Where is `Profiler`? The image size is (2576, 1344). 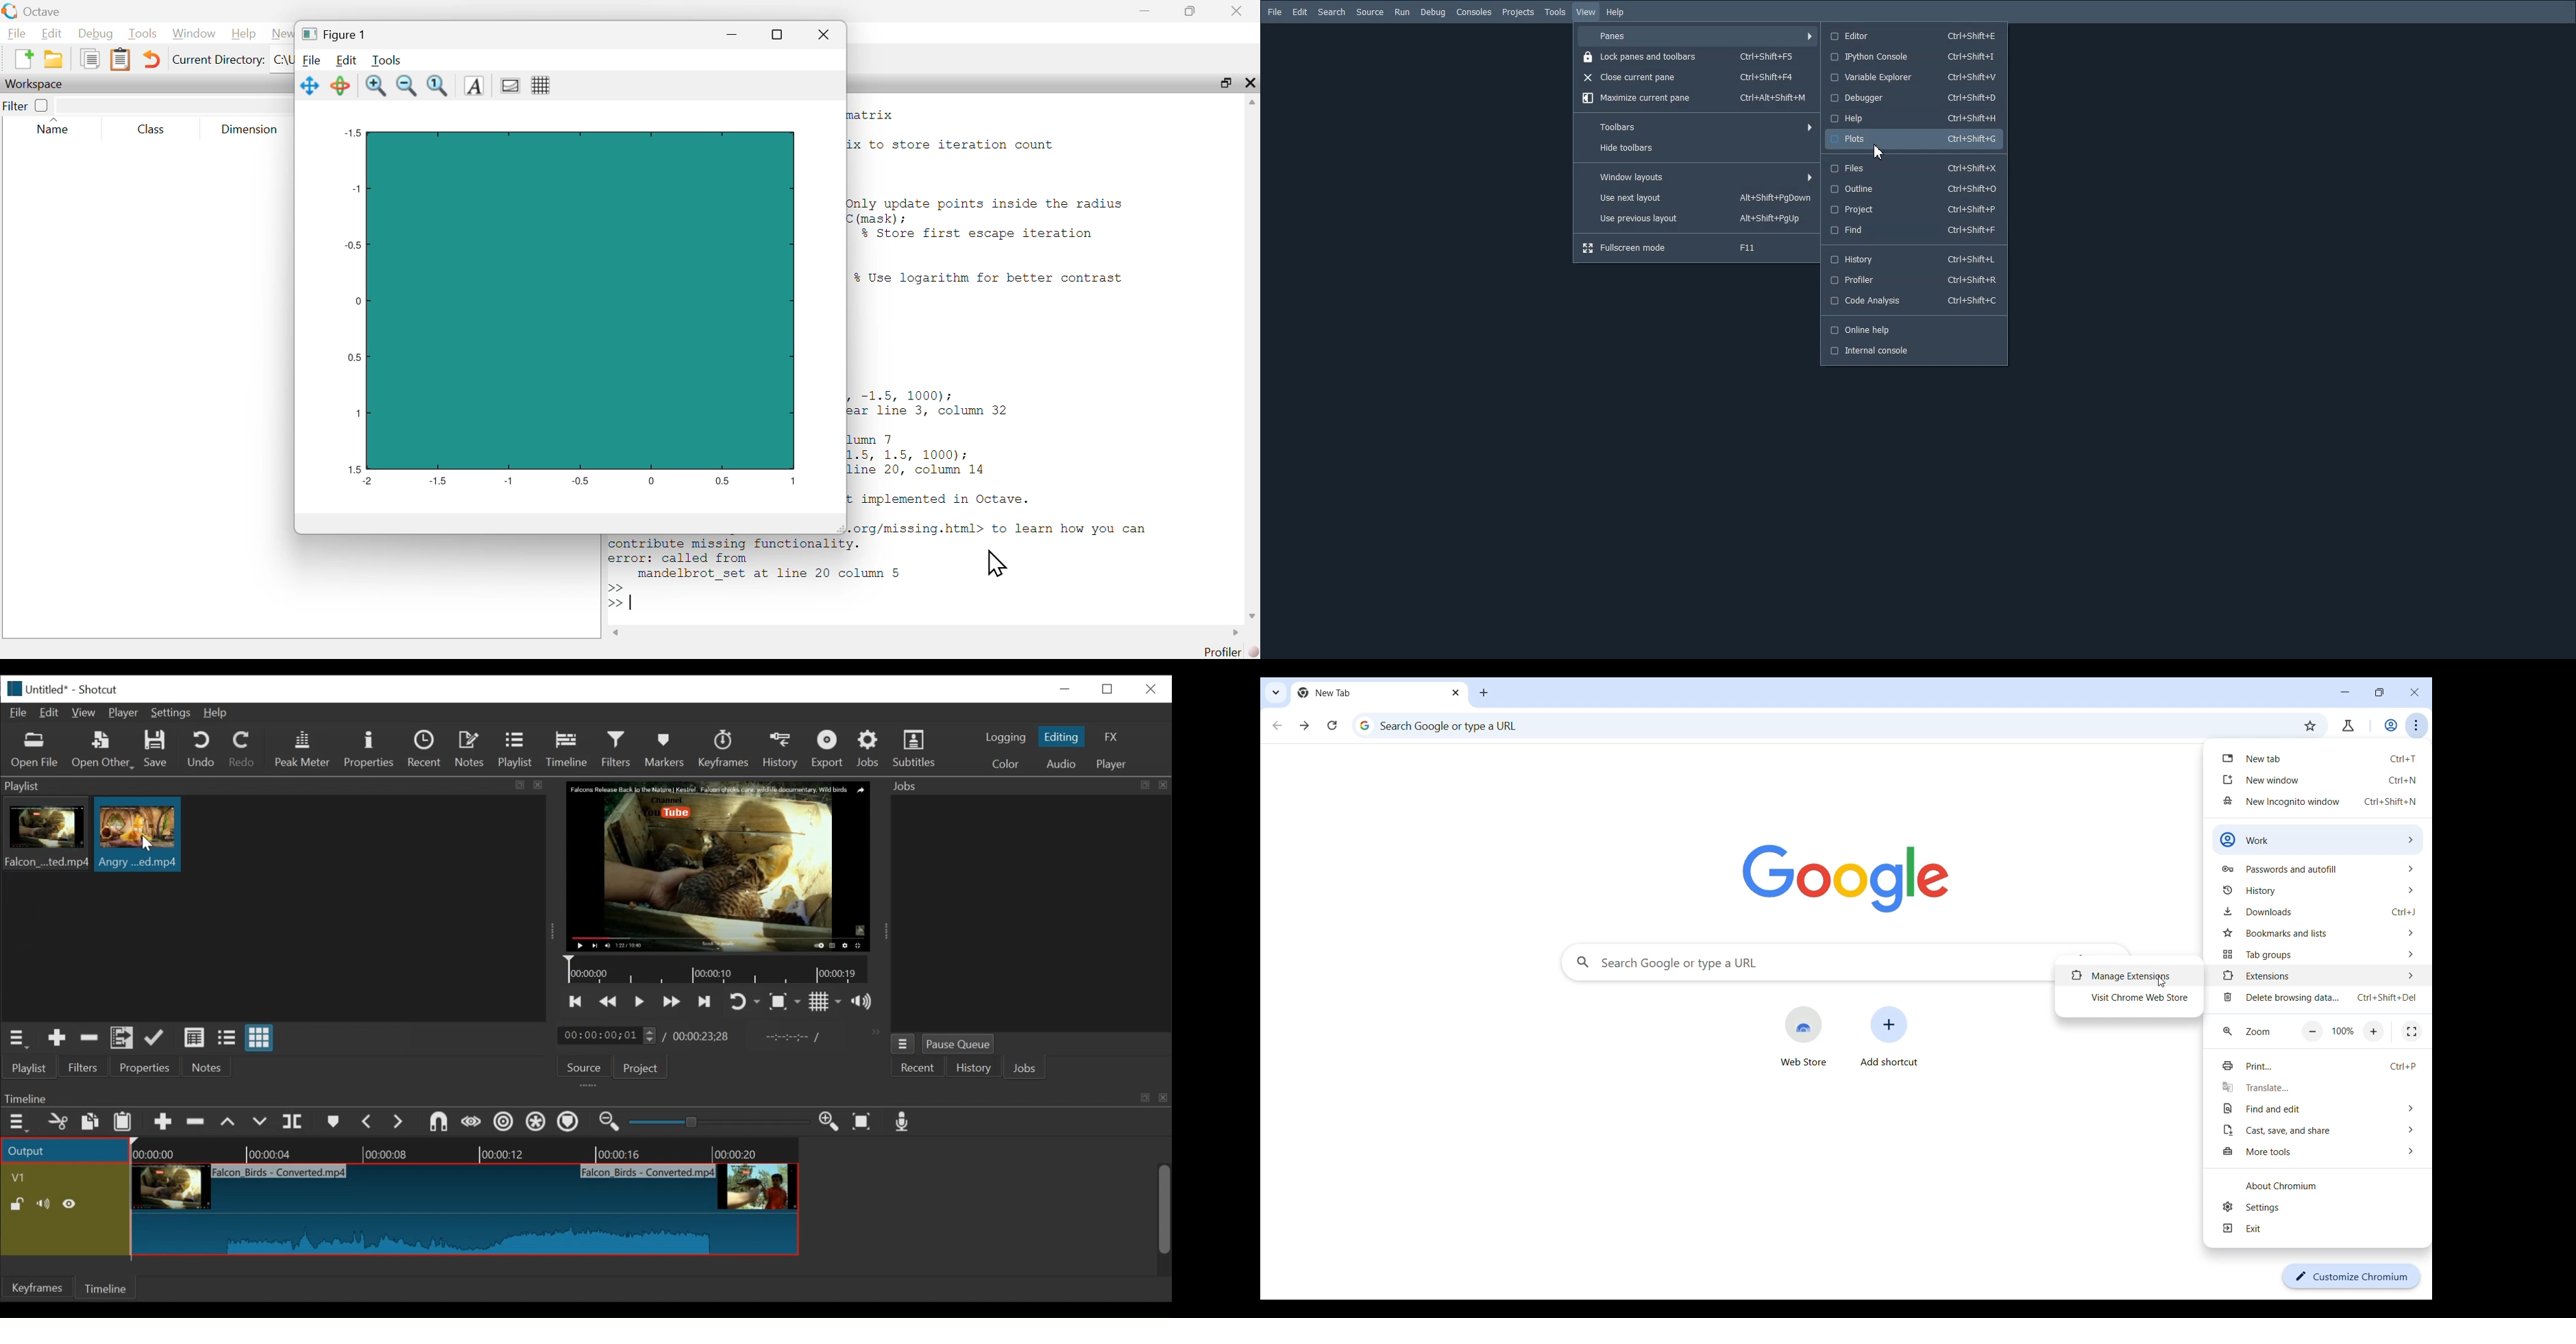 Profiler is located at coordinates (1915, 280).